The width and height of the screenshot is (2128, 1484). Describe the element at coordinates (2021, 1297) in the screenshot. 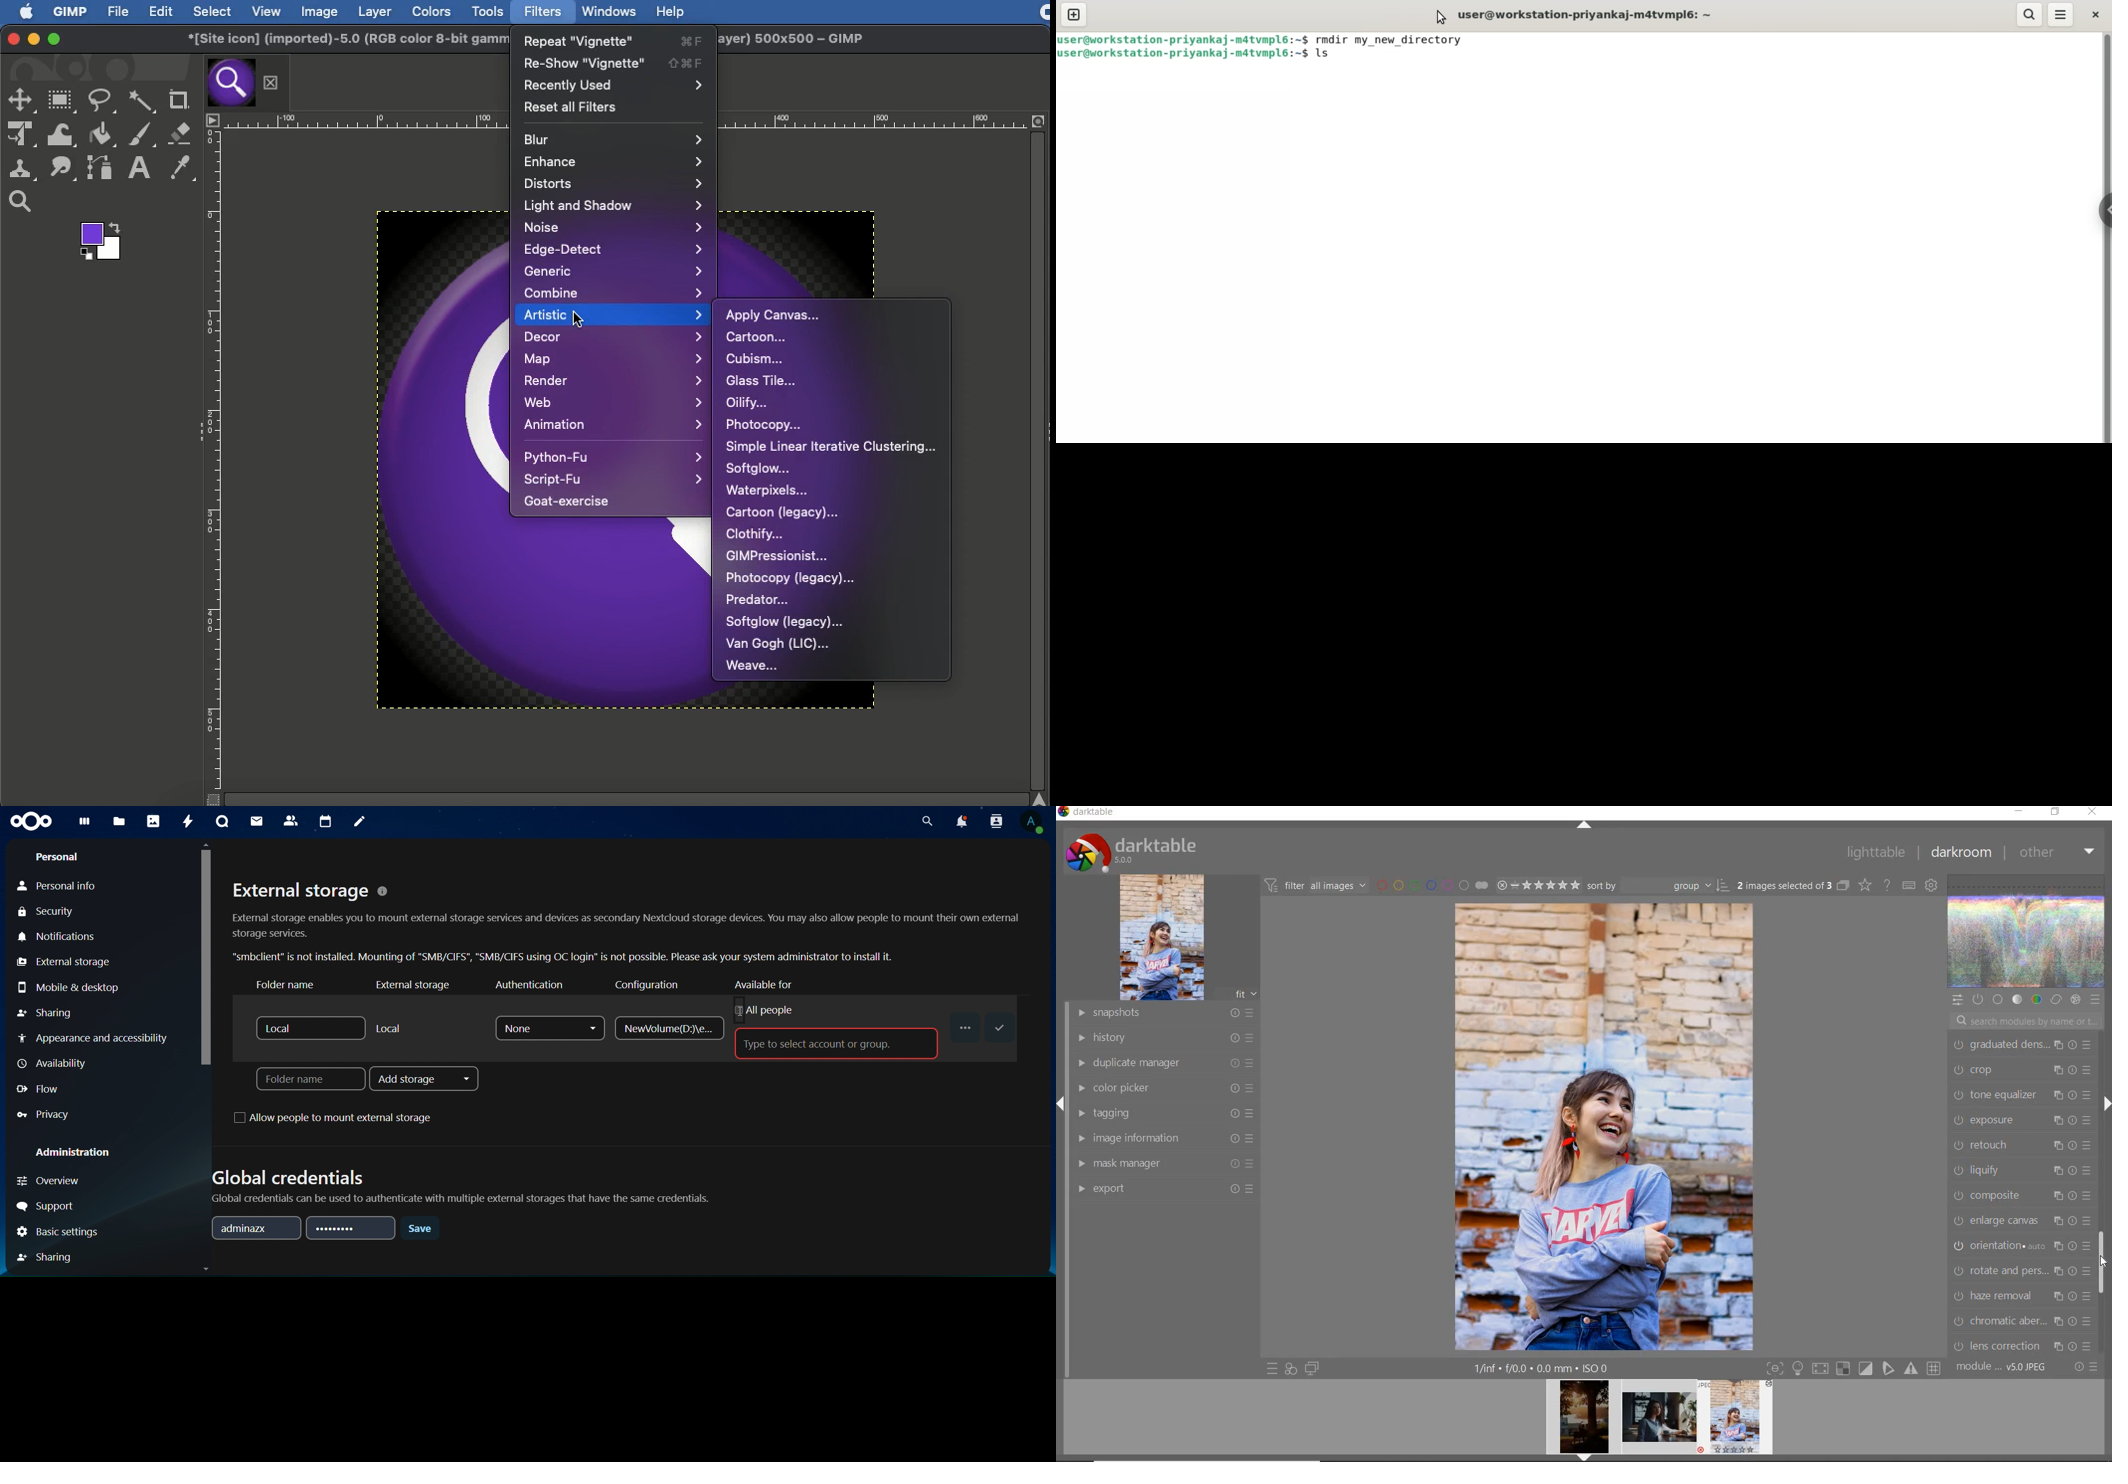

I see `haze removal` at that location.